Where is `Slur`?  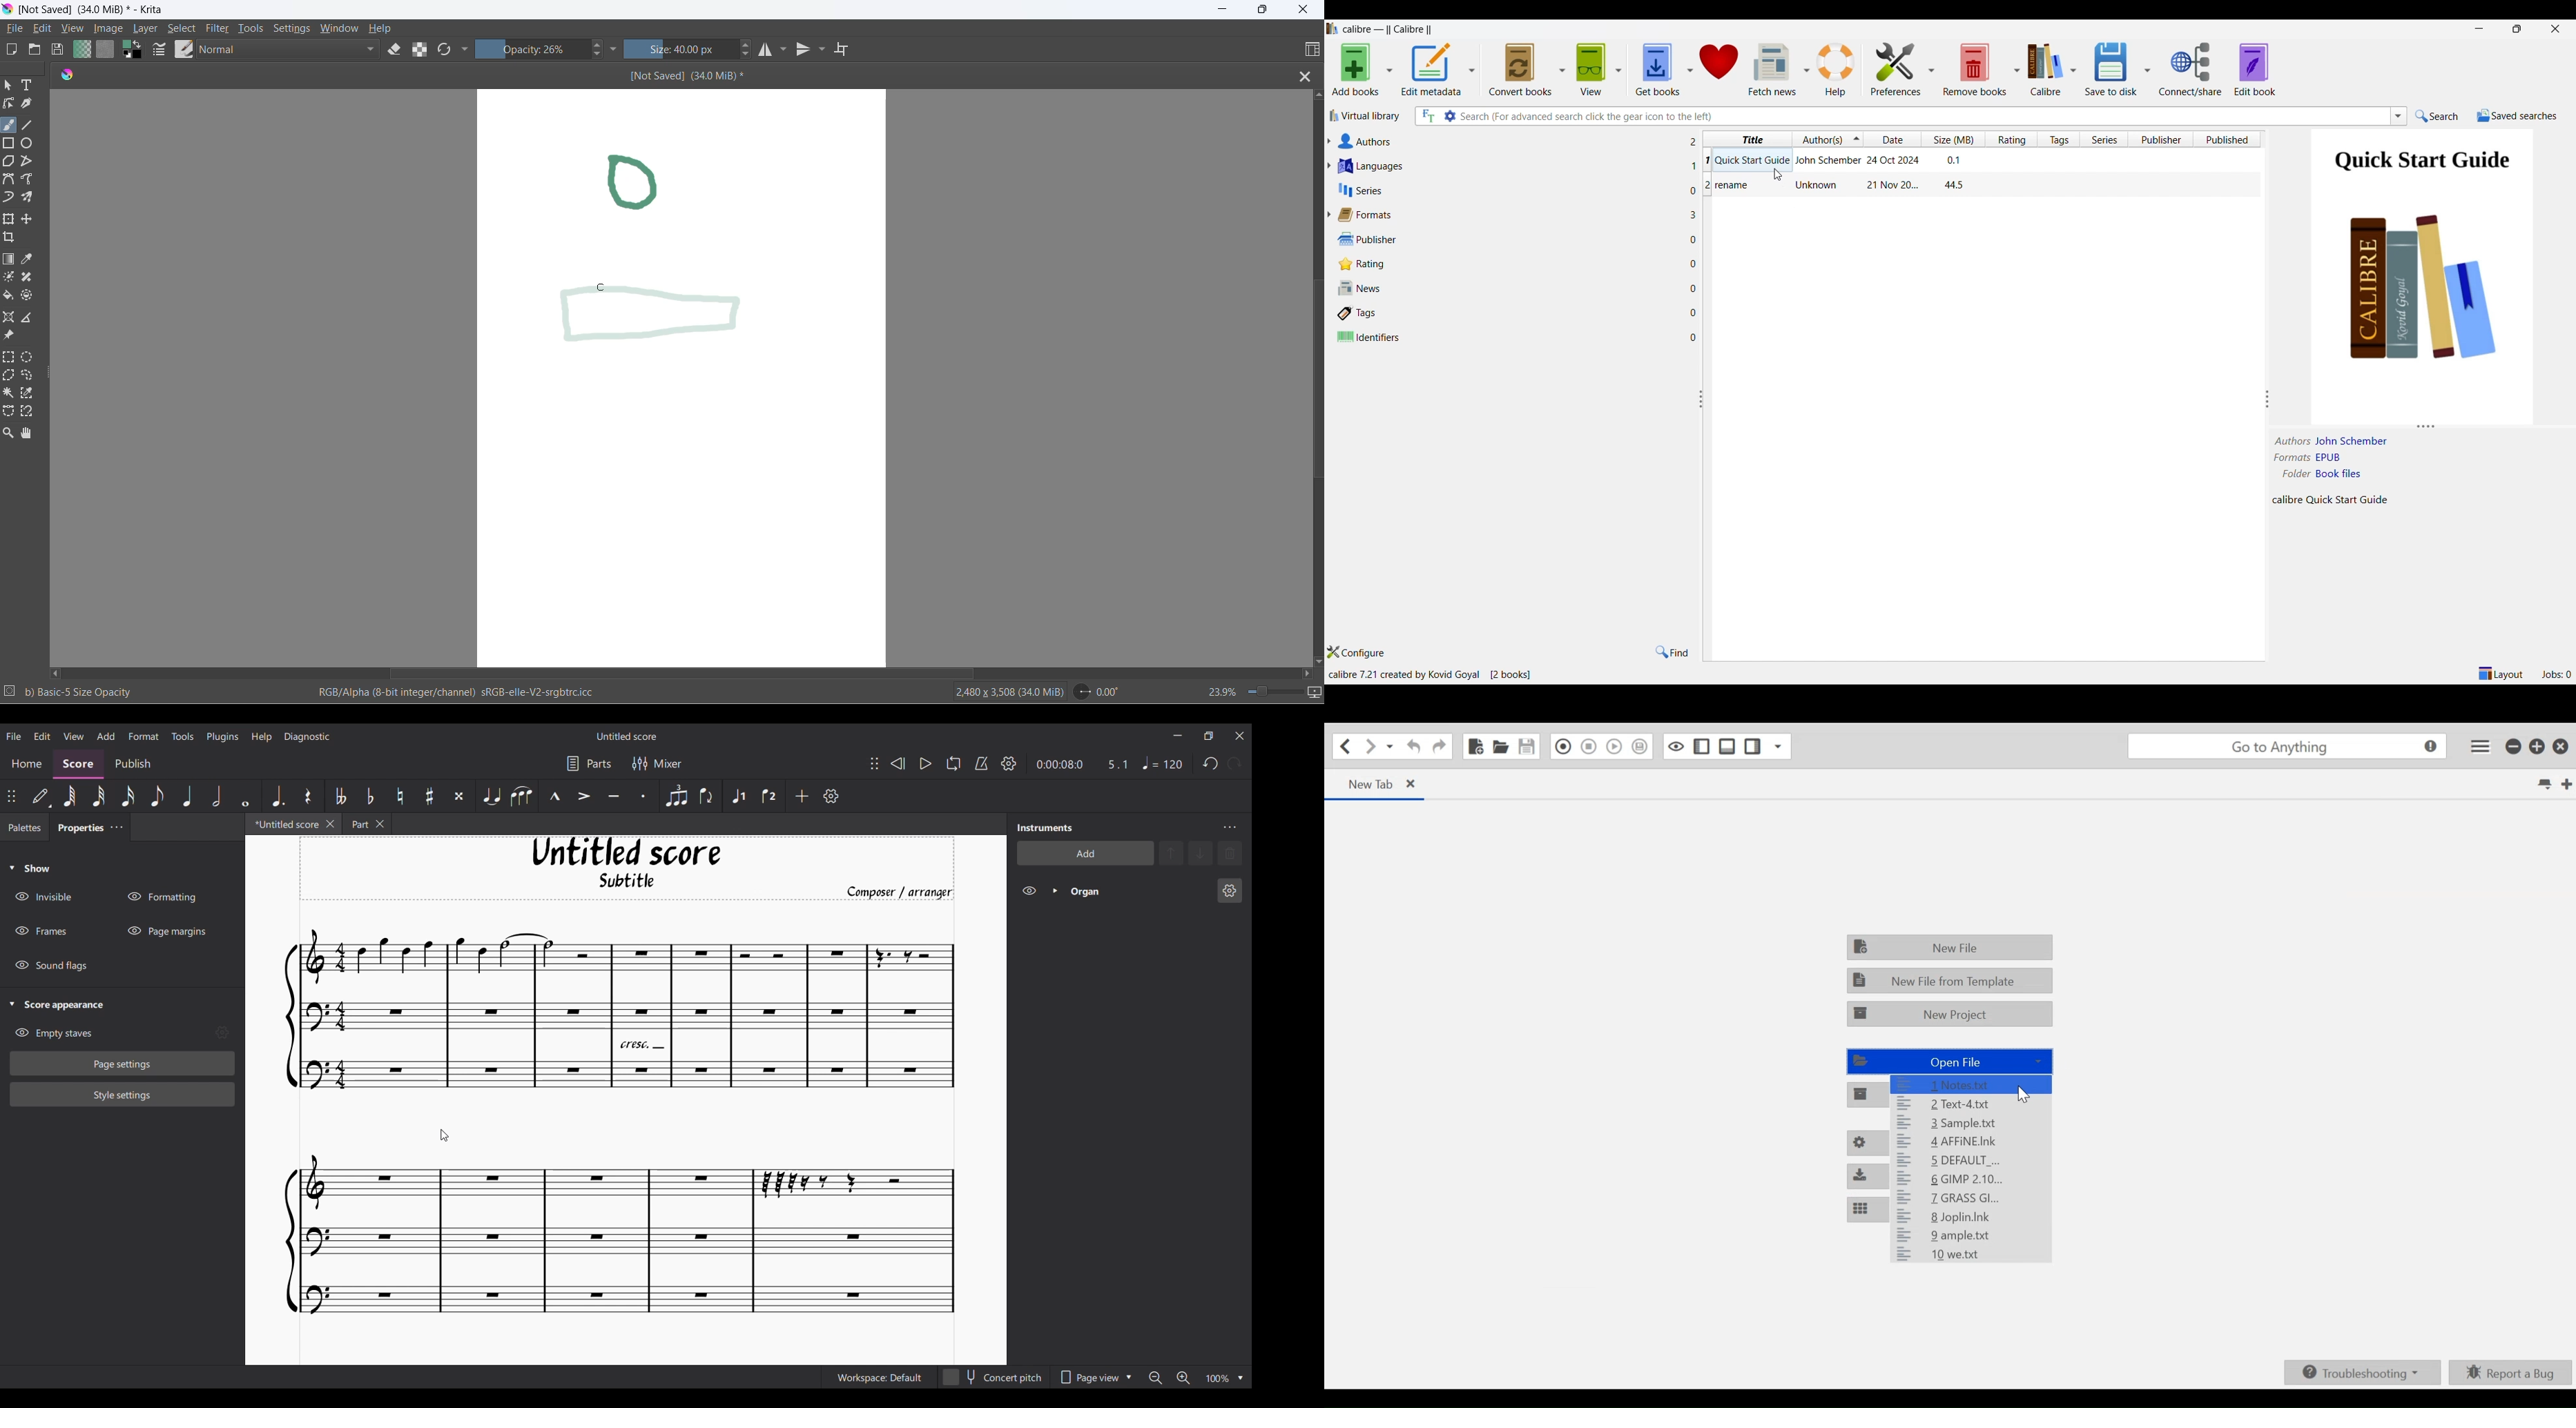 Slur is located at coordinates (521, 796).